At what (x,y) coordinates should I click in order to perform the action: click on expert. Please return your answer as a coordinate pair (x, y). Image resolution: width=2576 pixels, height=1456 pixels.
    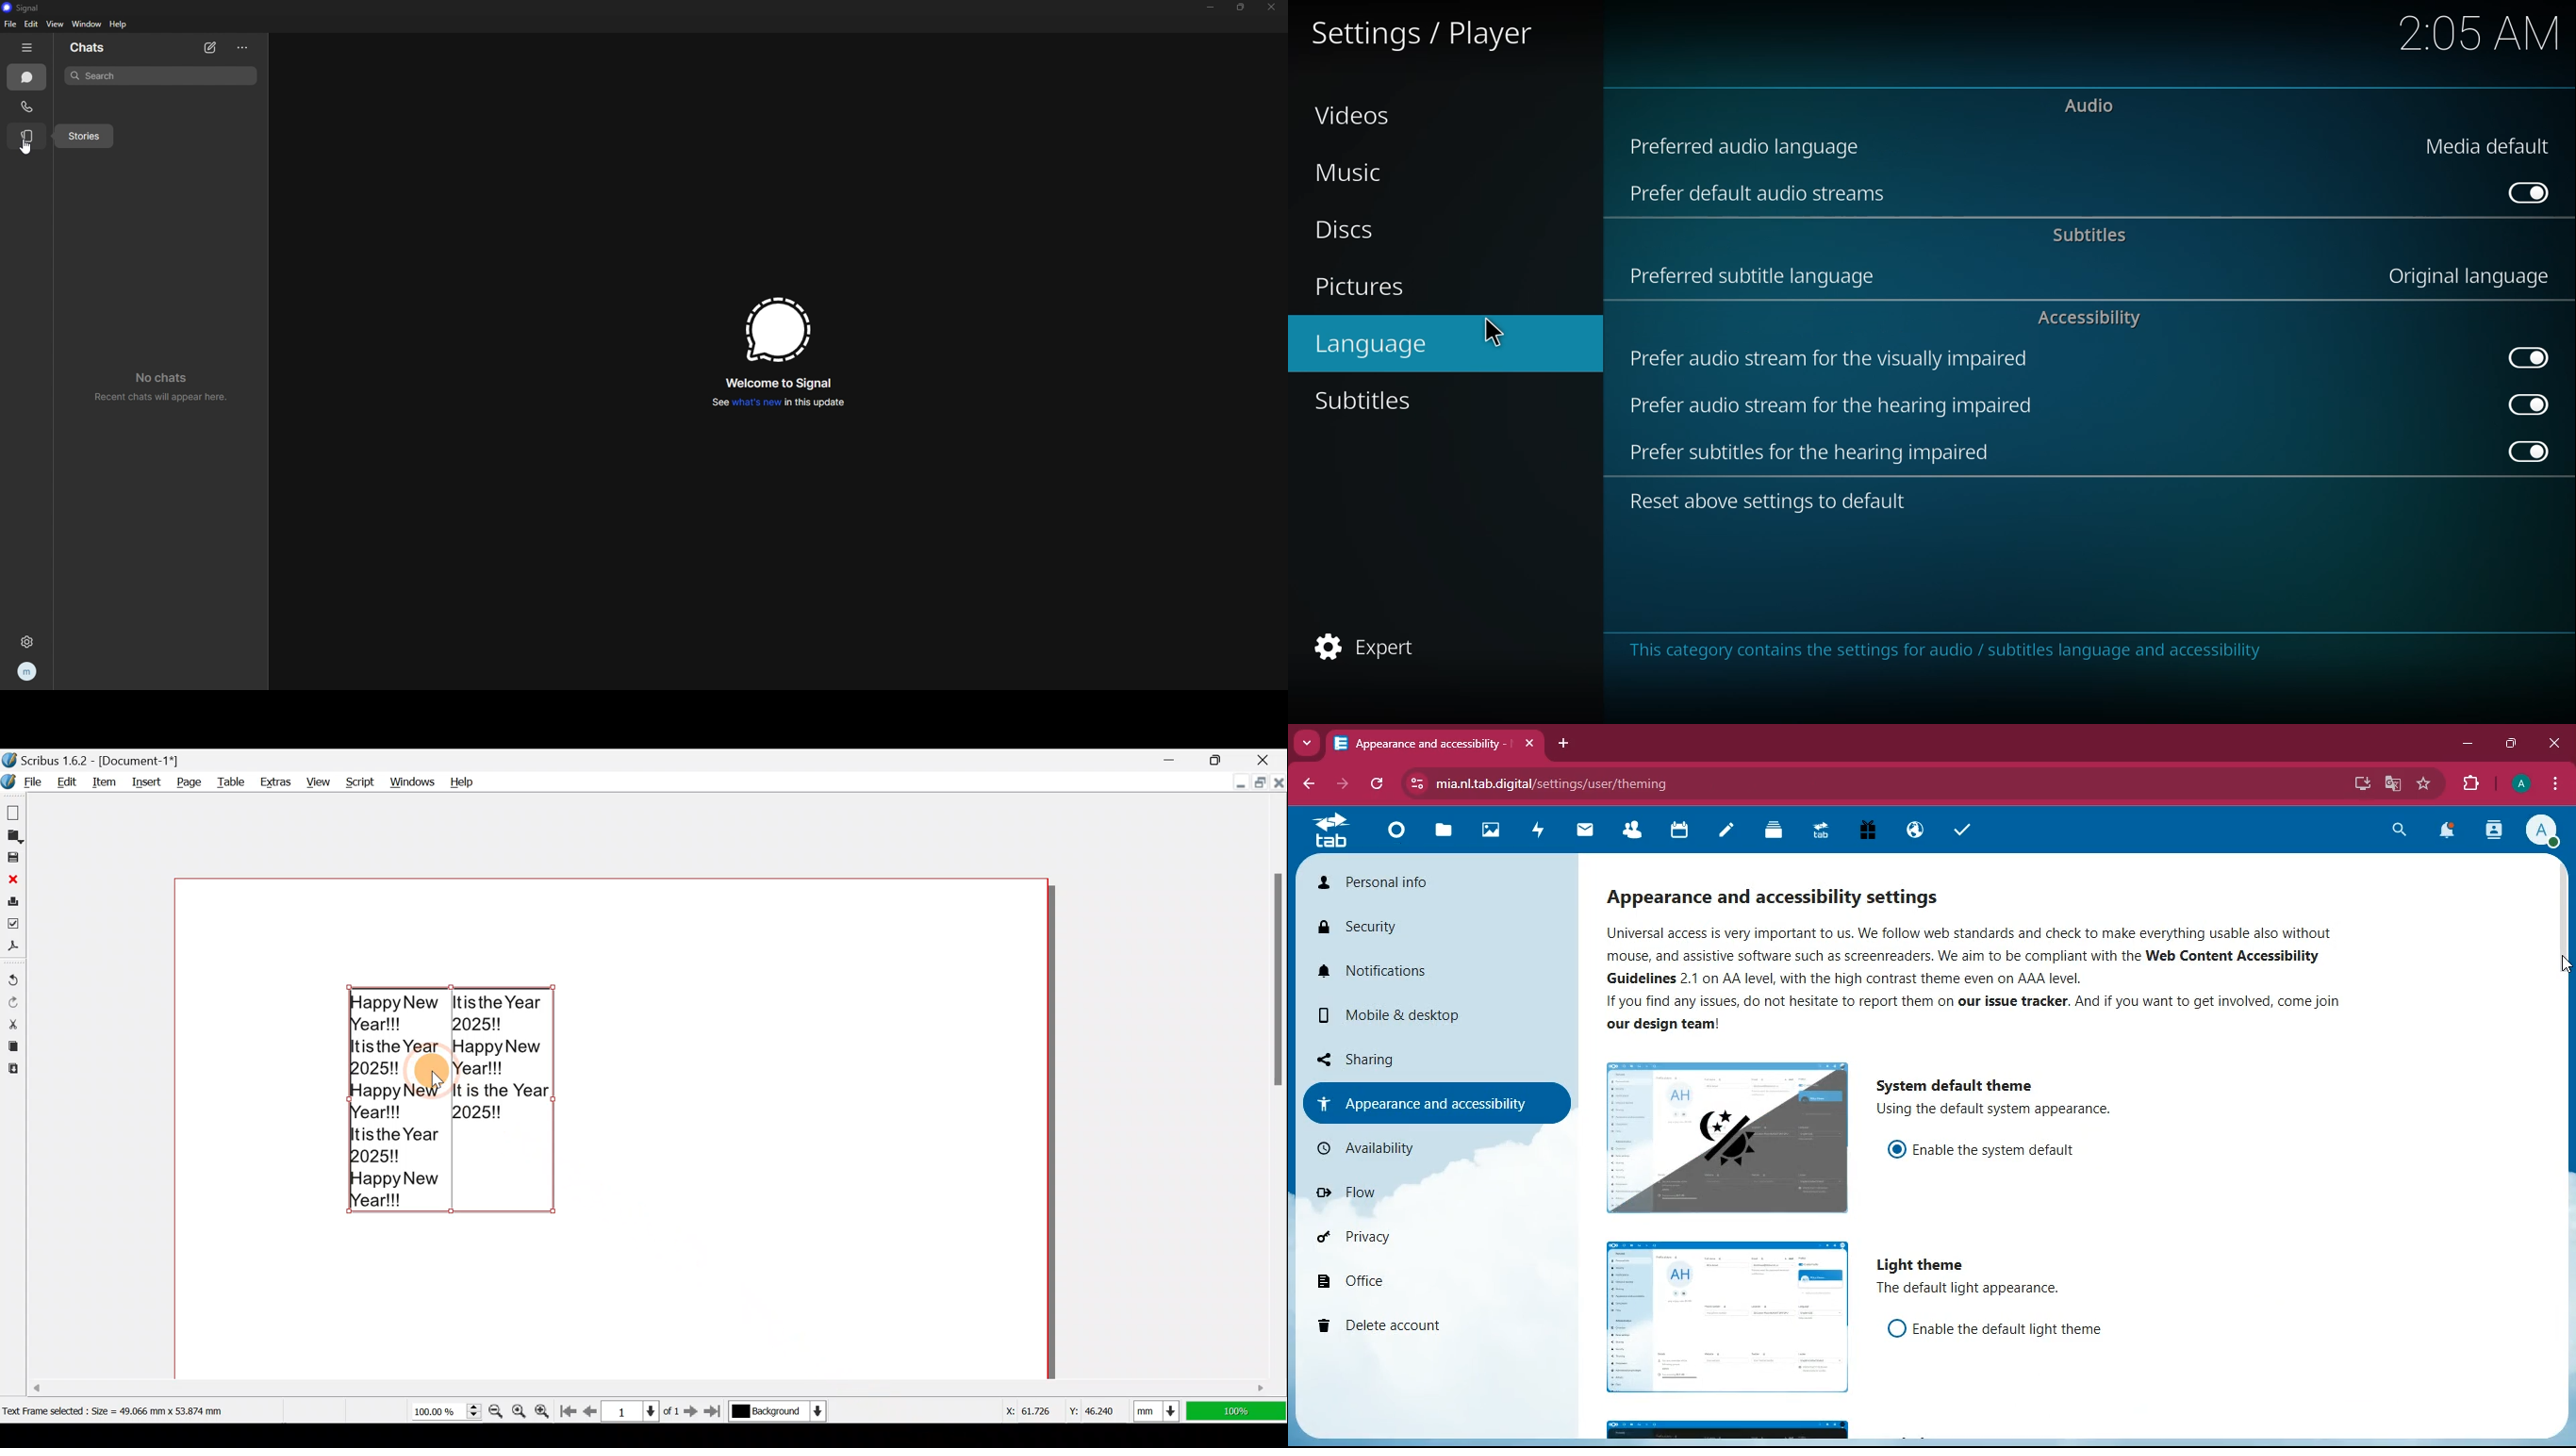
    Looking at the image, I should click on (1365, 648).